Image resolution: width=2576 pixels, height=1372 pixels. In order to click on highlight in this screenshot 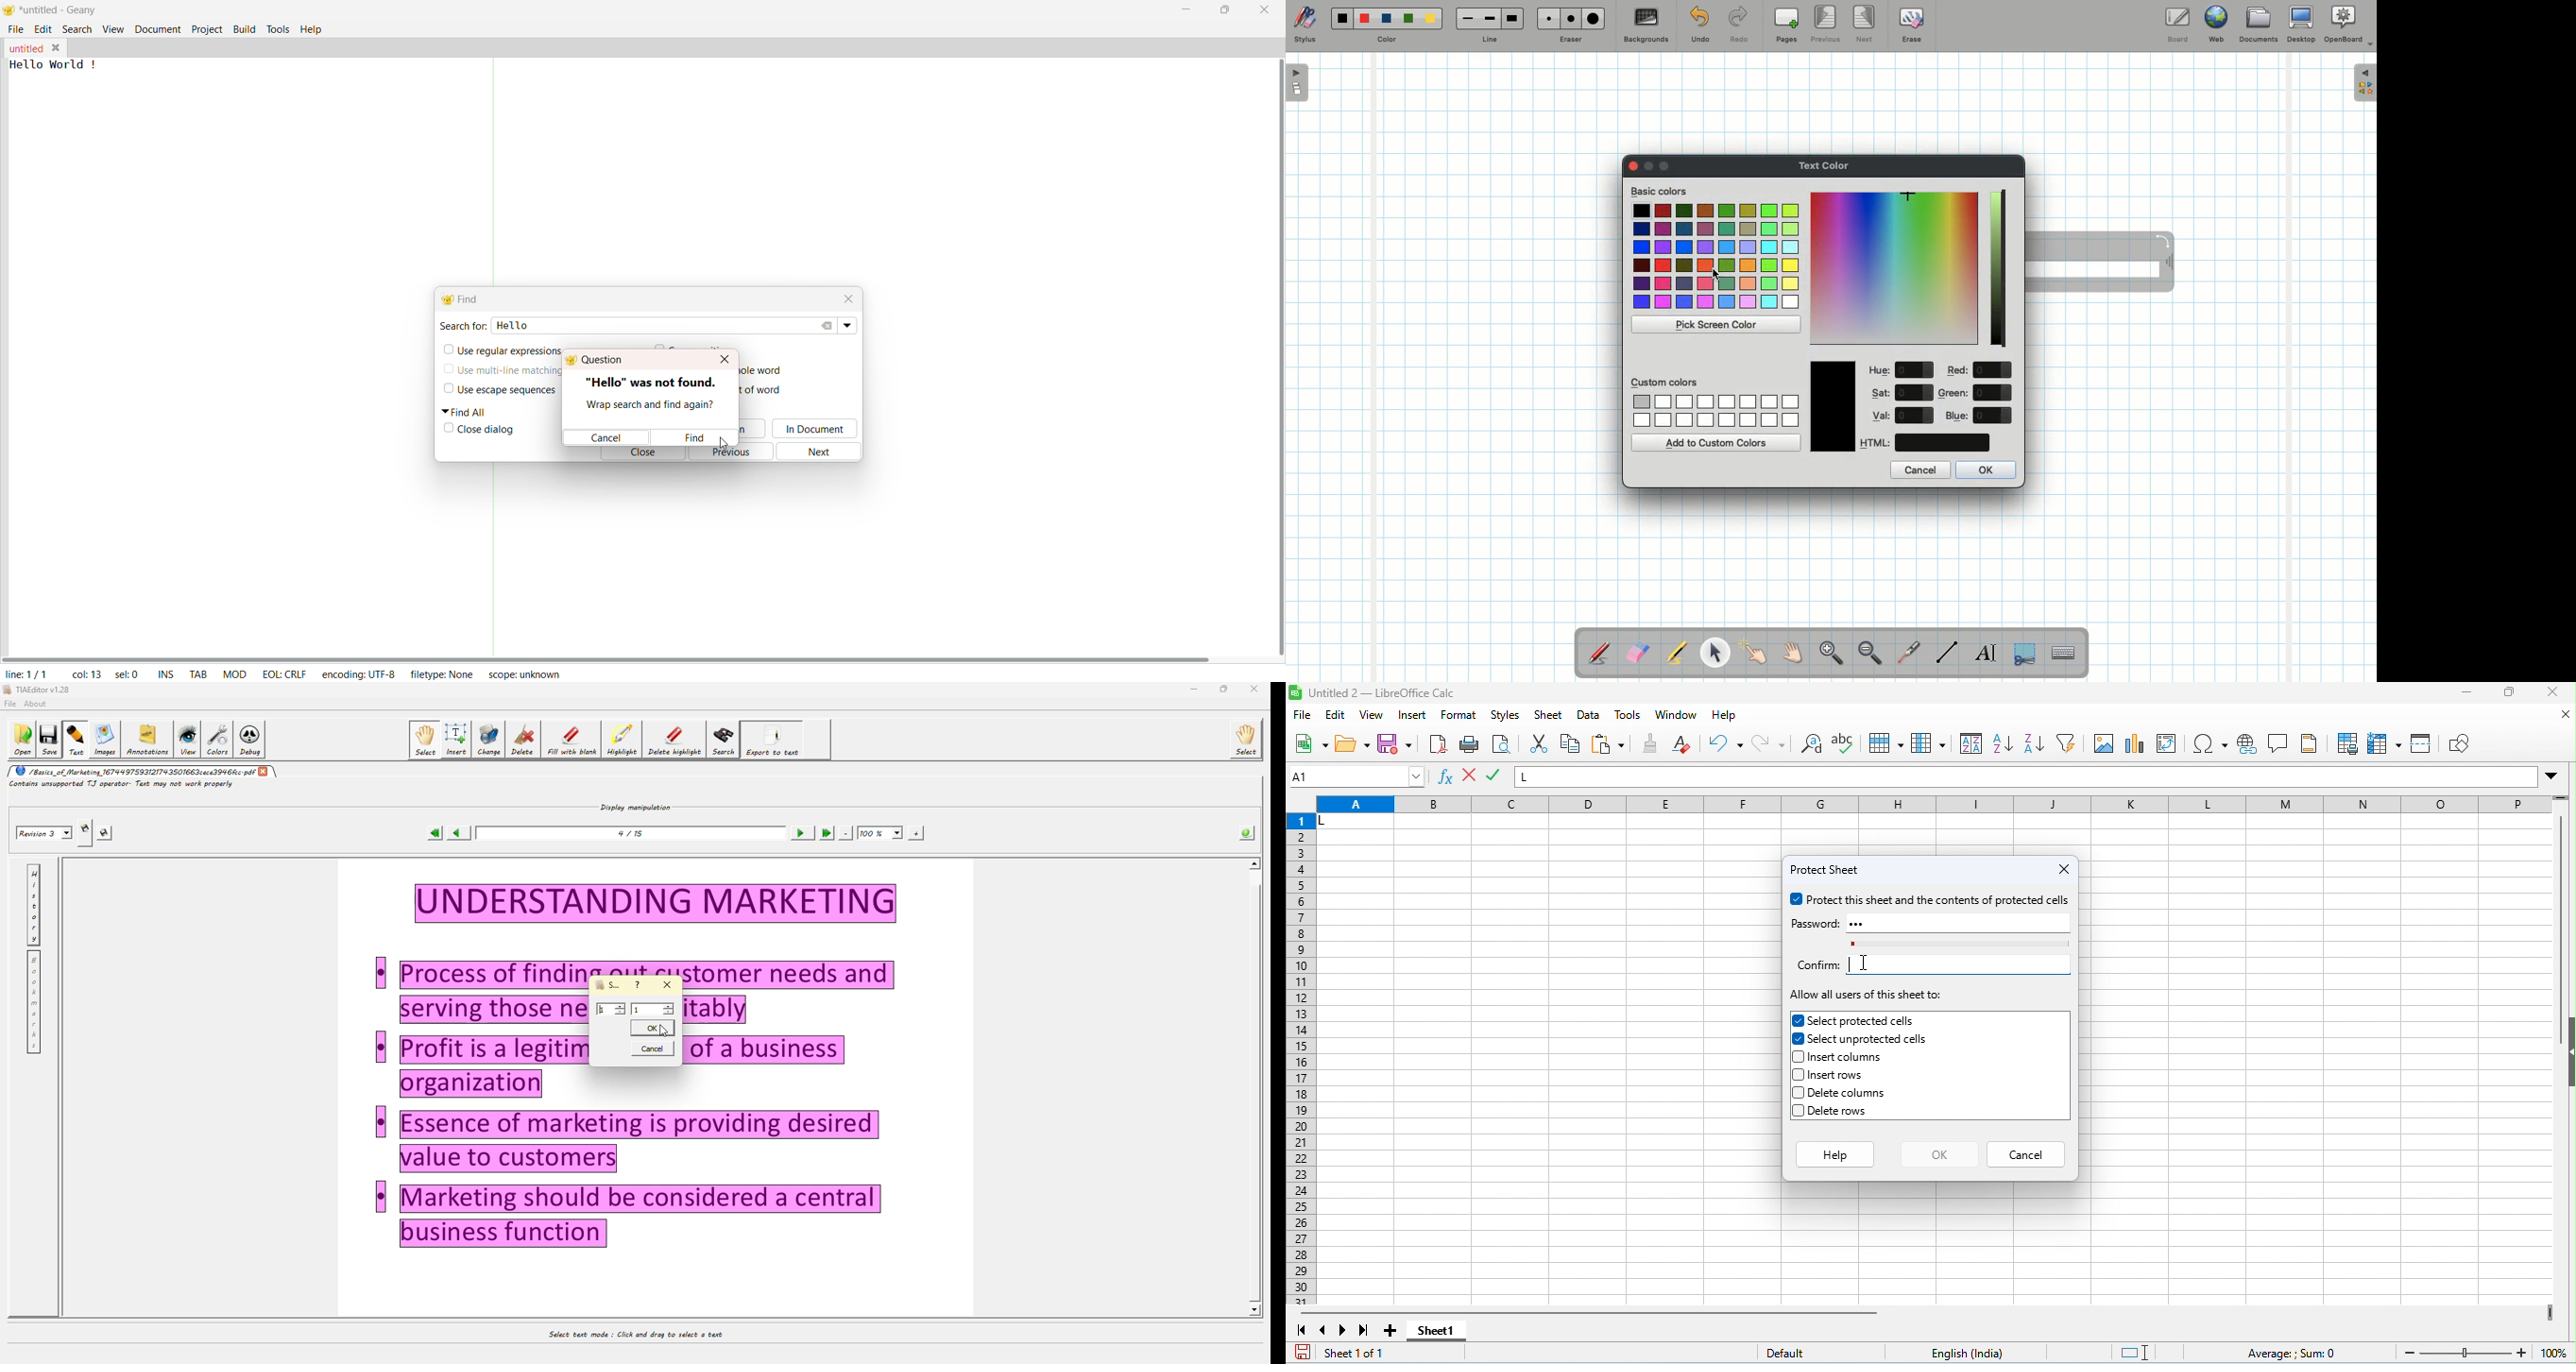, I will do `click(625, 739)`.